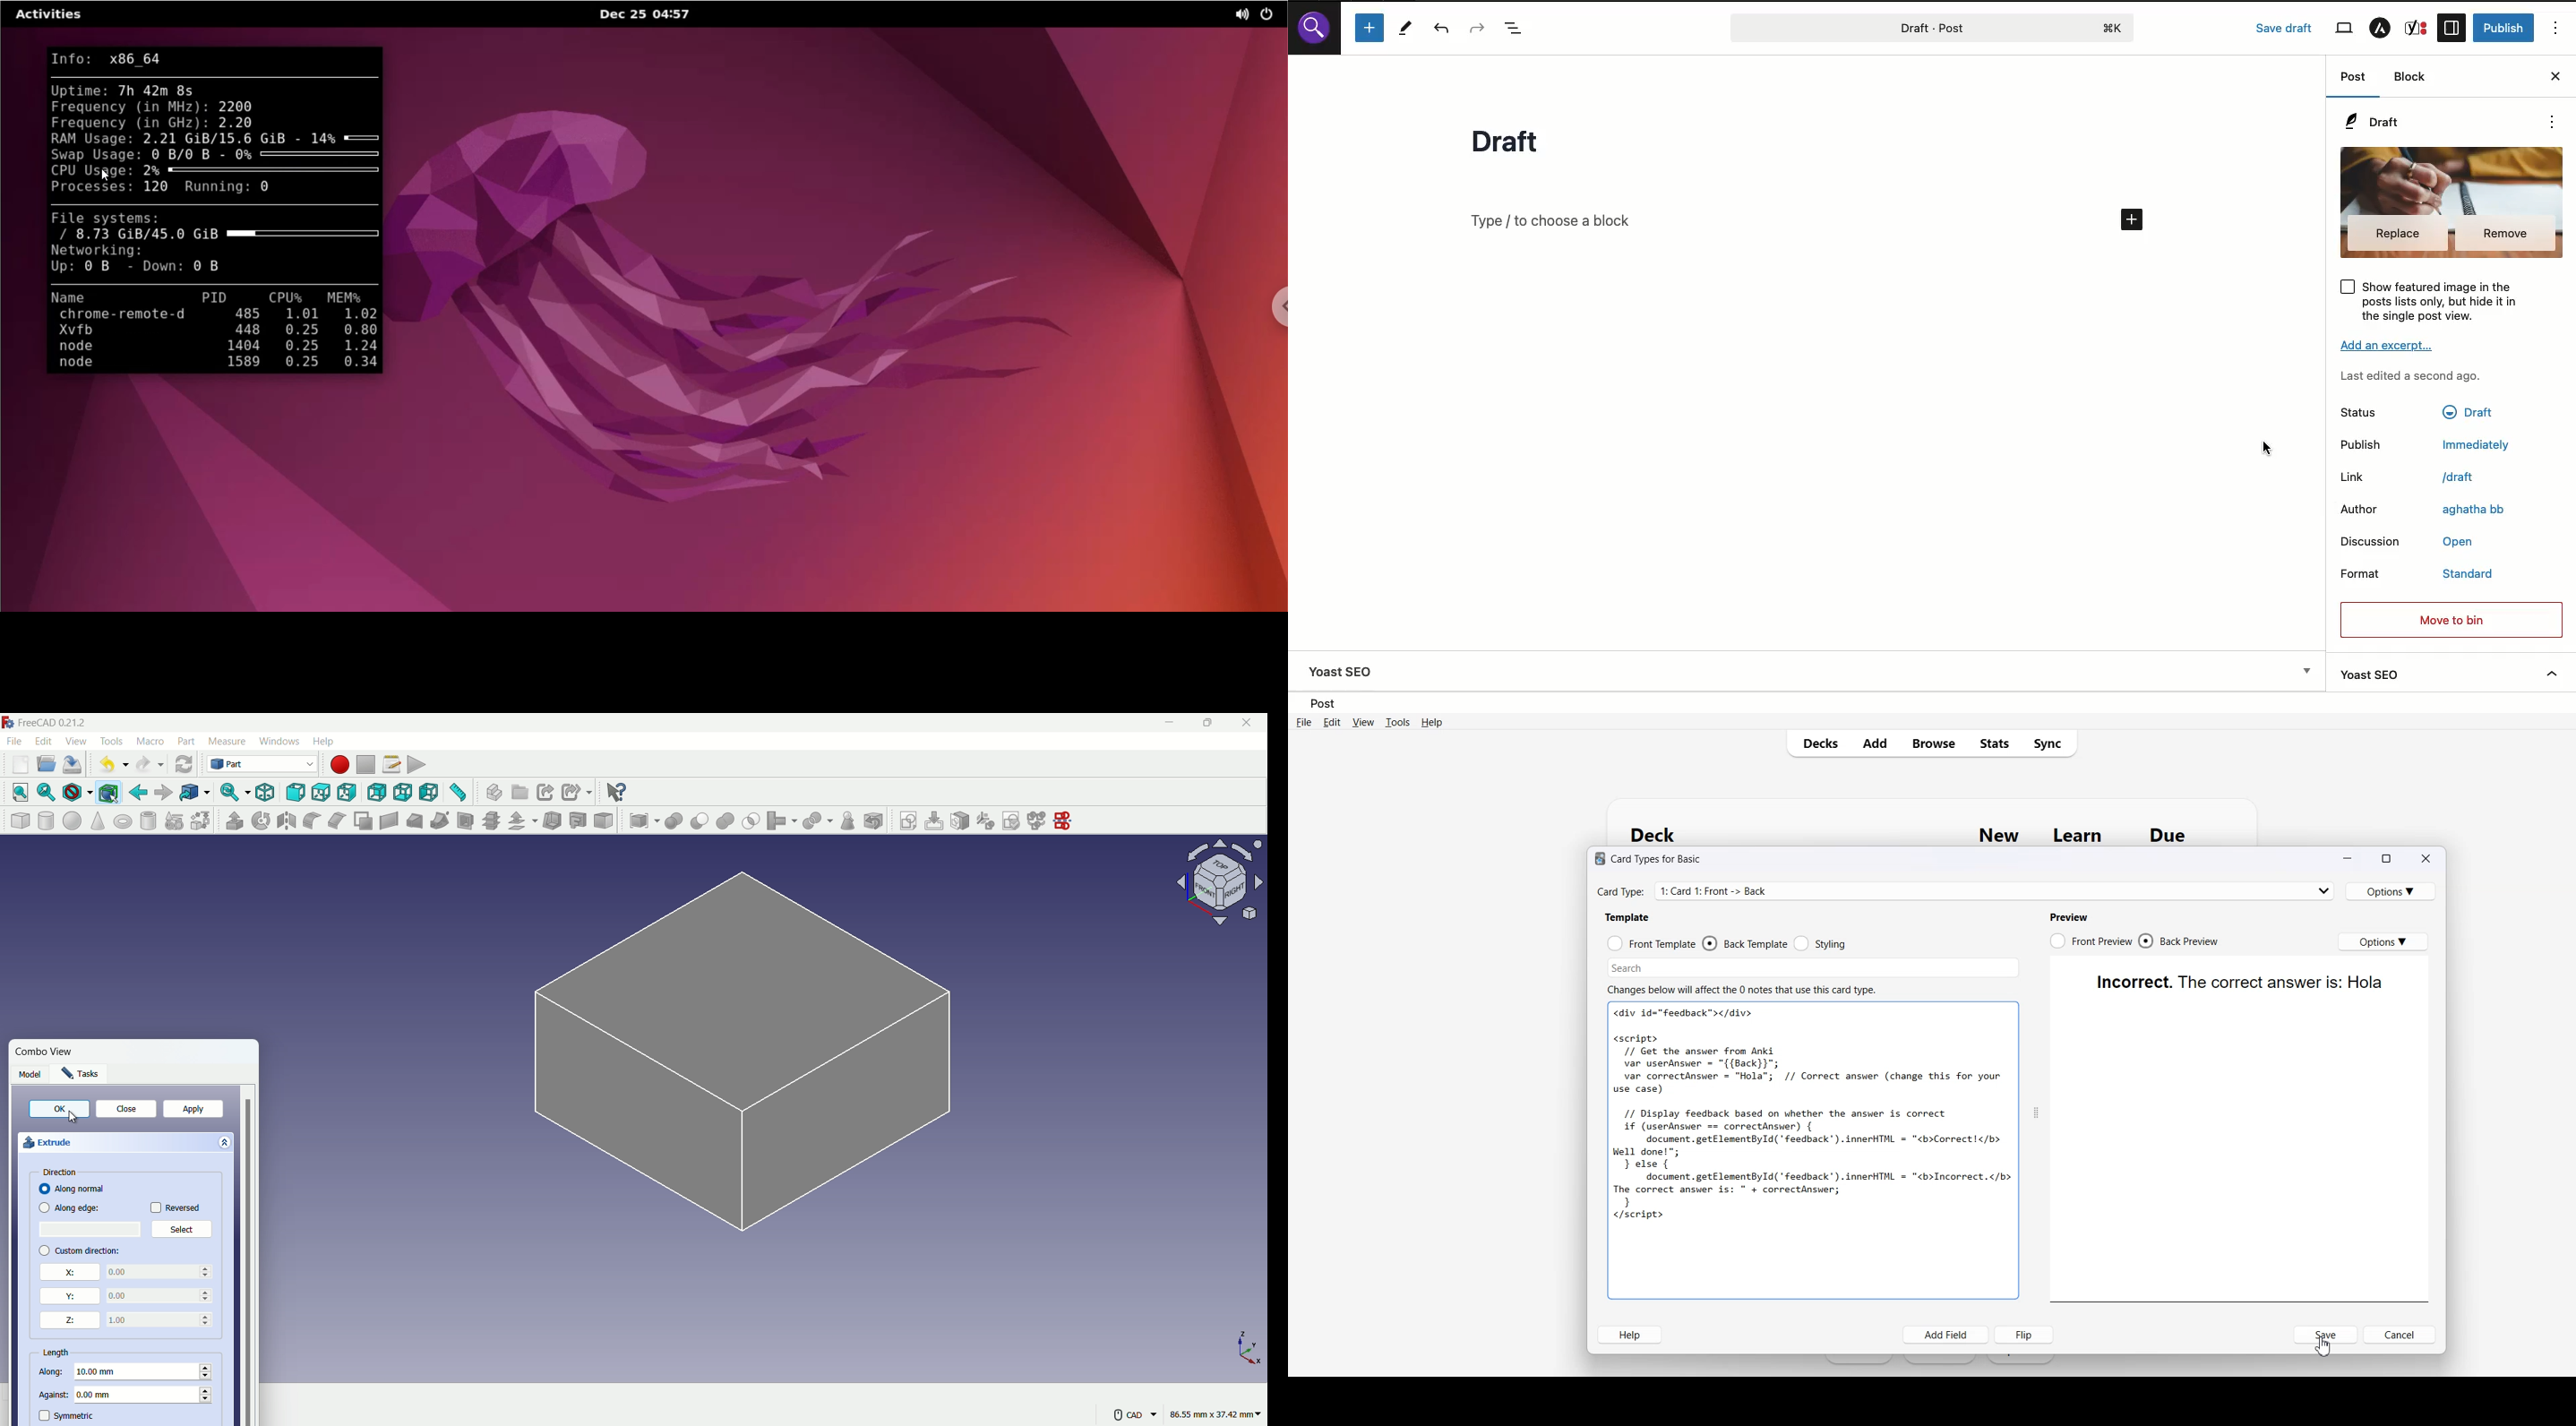  What do you see at coordinates (149, 821) in the screenshot?
I see `hollow cylinder` at bounding box center [149, 821].